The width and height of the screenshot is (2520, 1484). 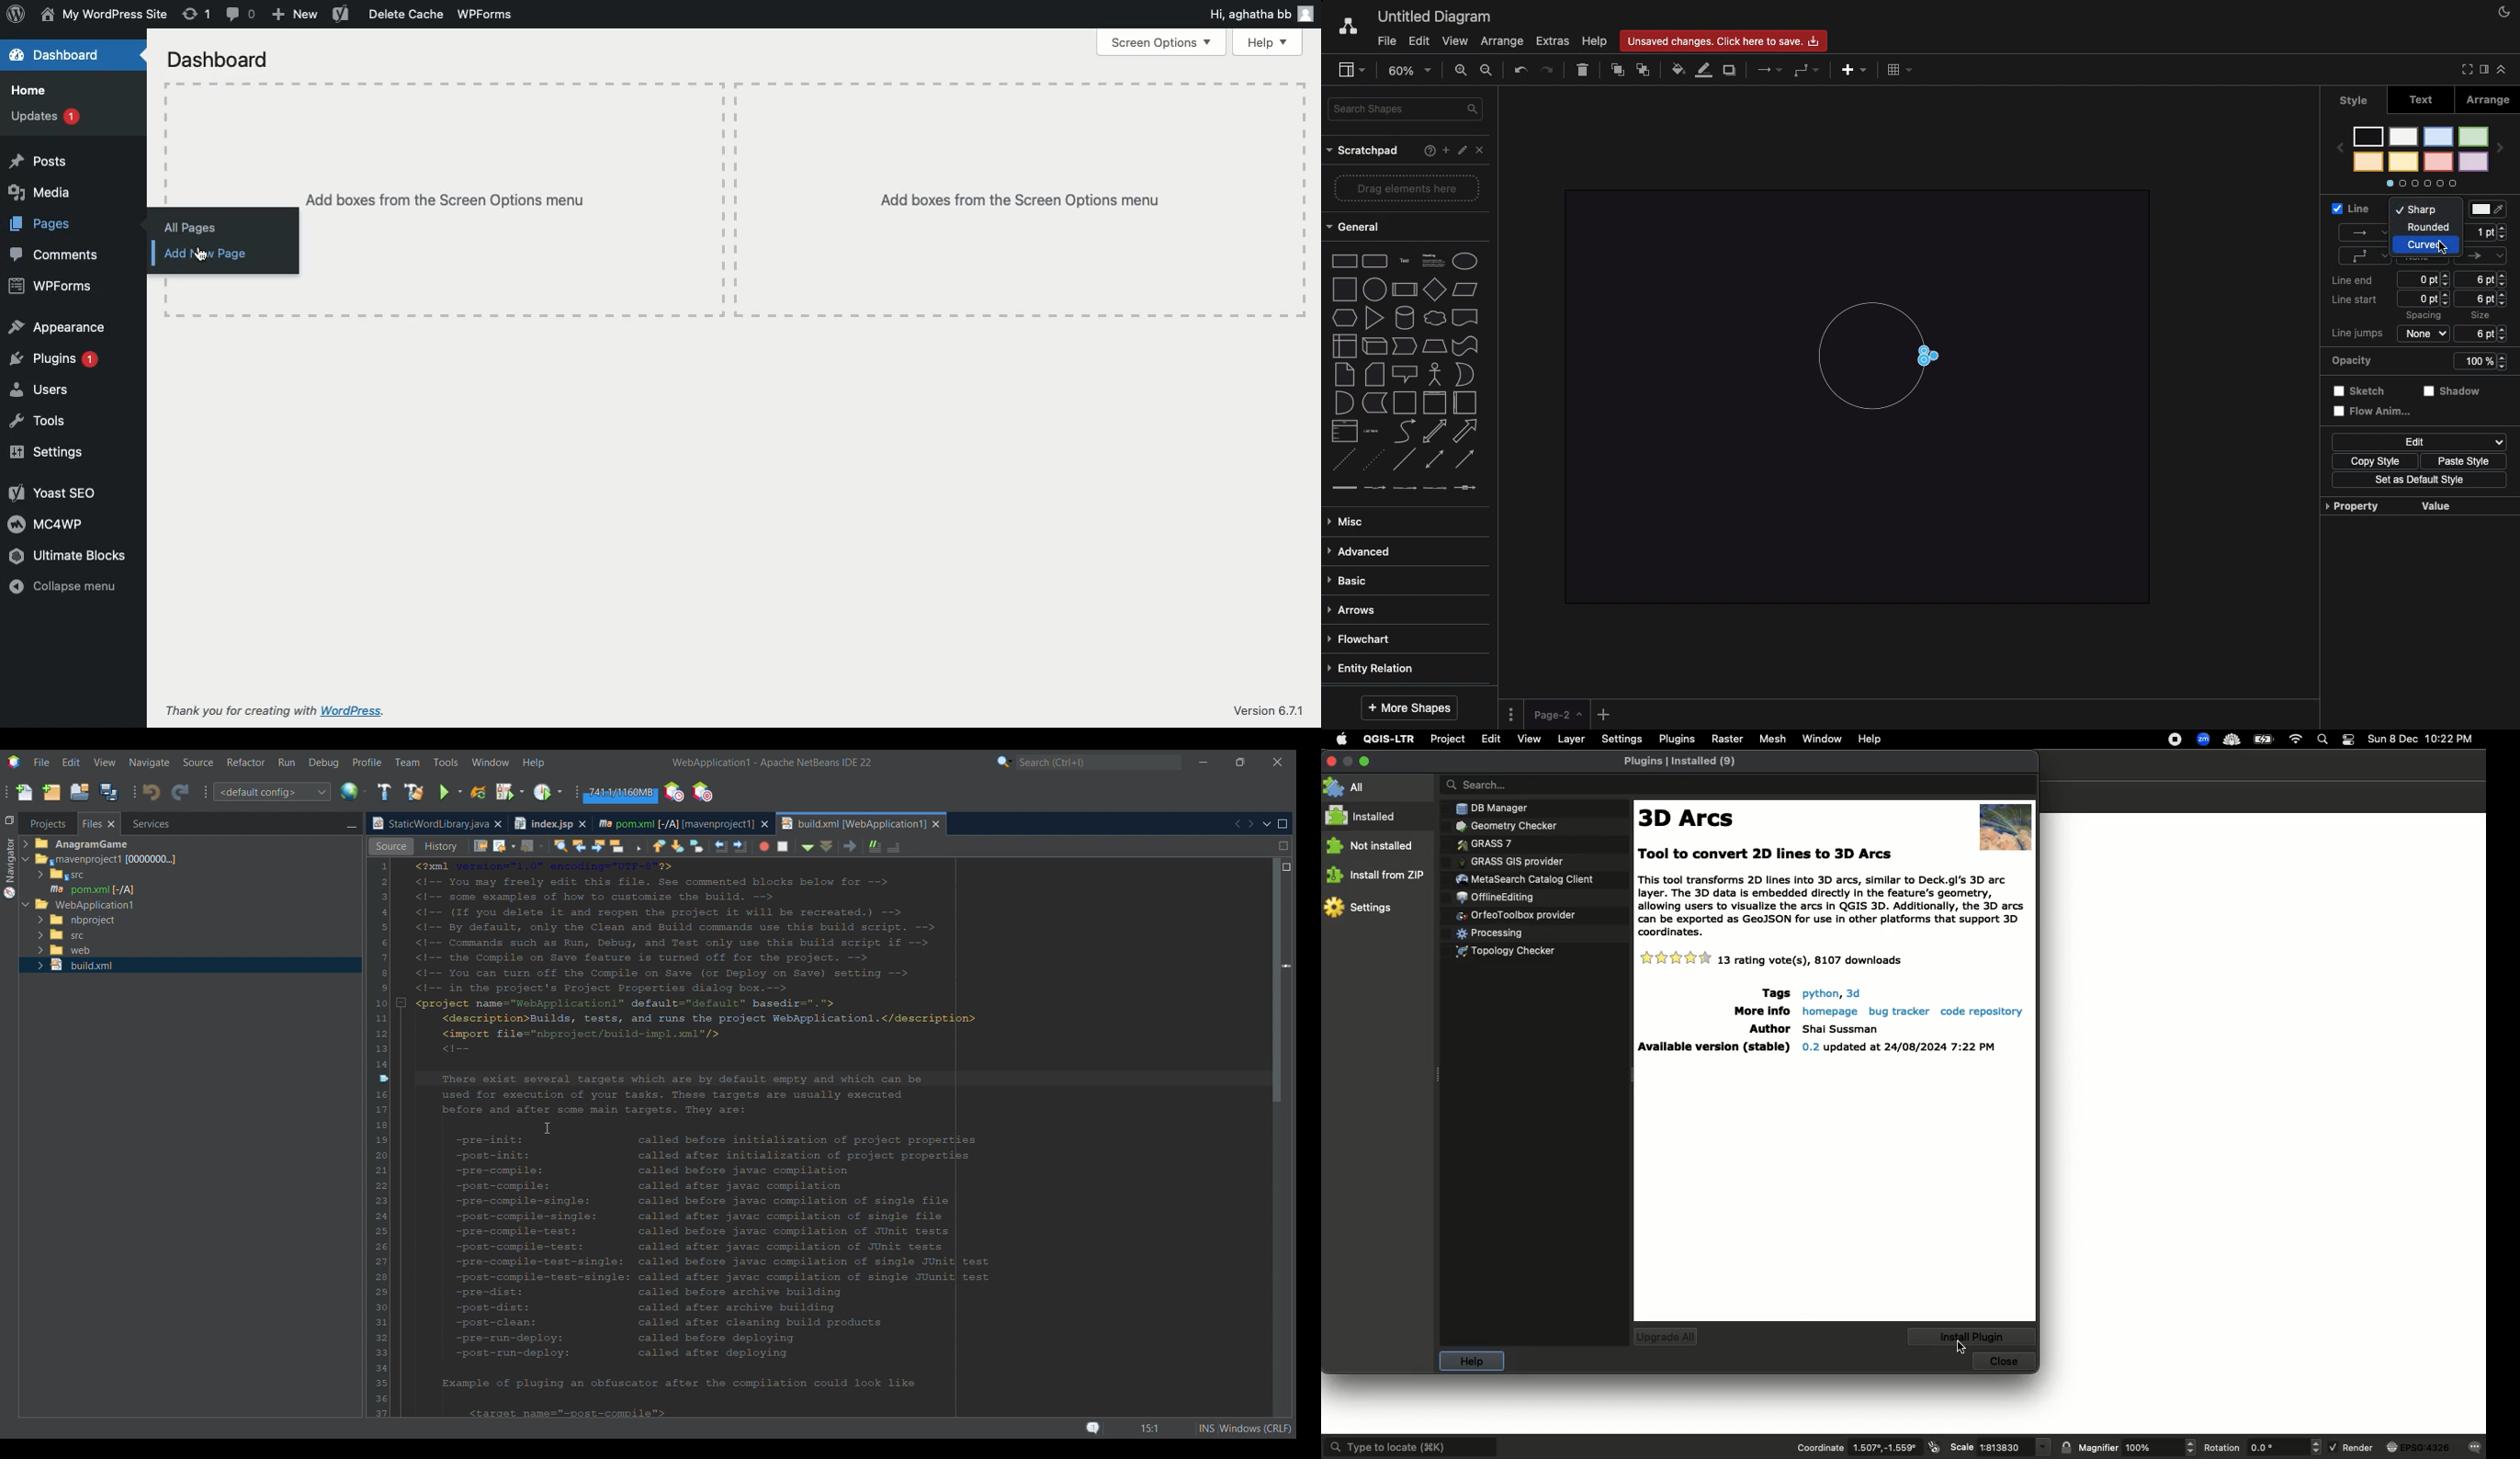 I want to click on Search, so click(x=2324, y=739).